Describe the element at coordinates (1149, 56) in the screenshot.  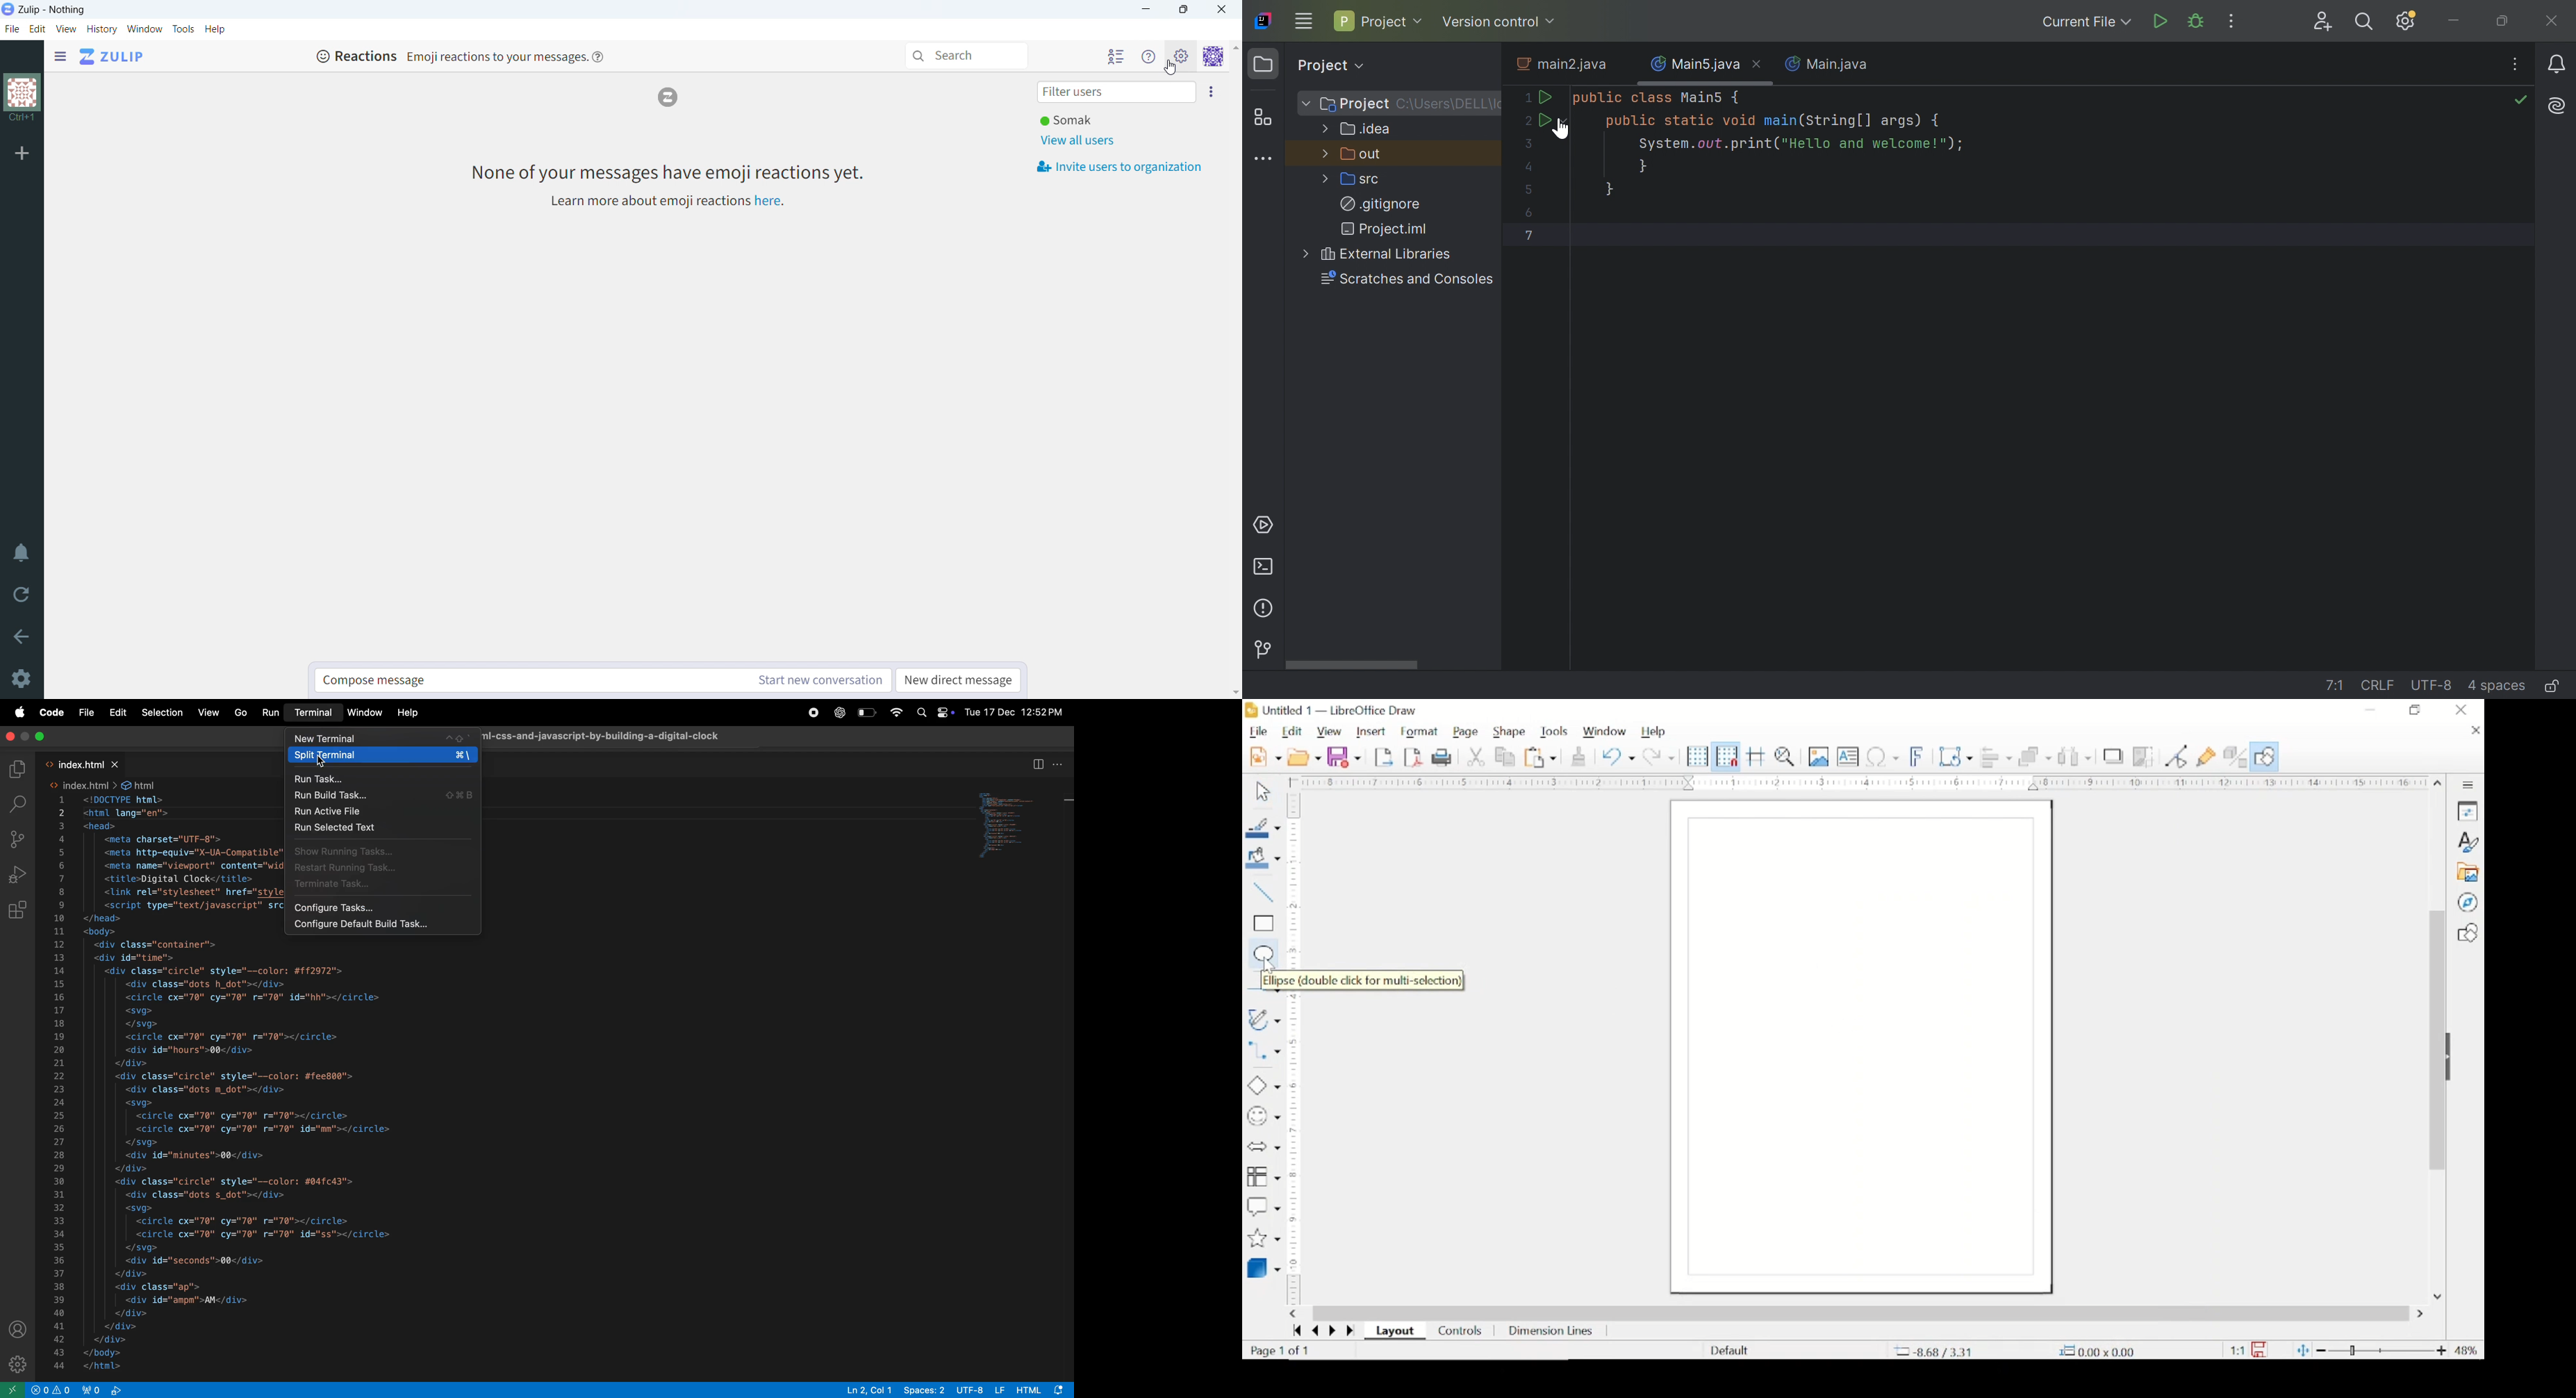
I see `help menu` at that location.